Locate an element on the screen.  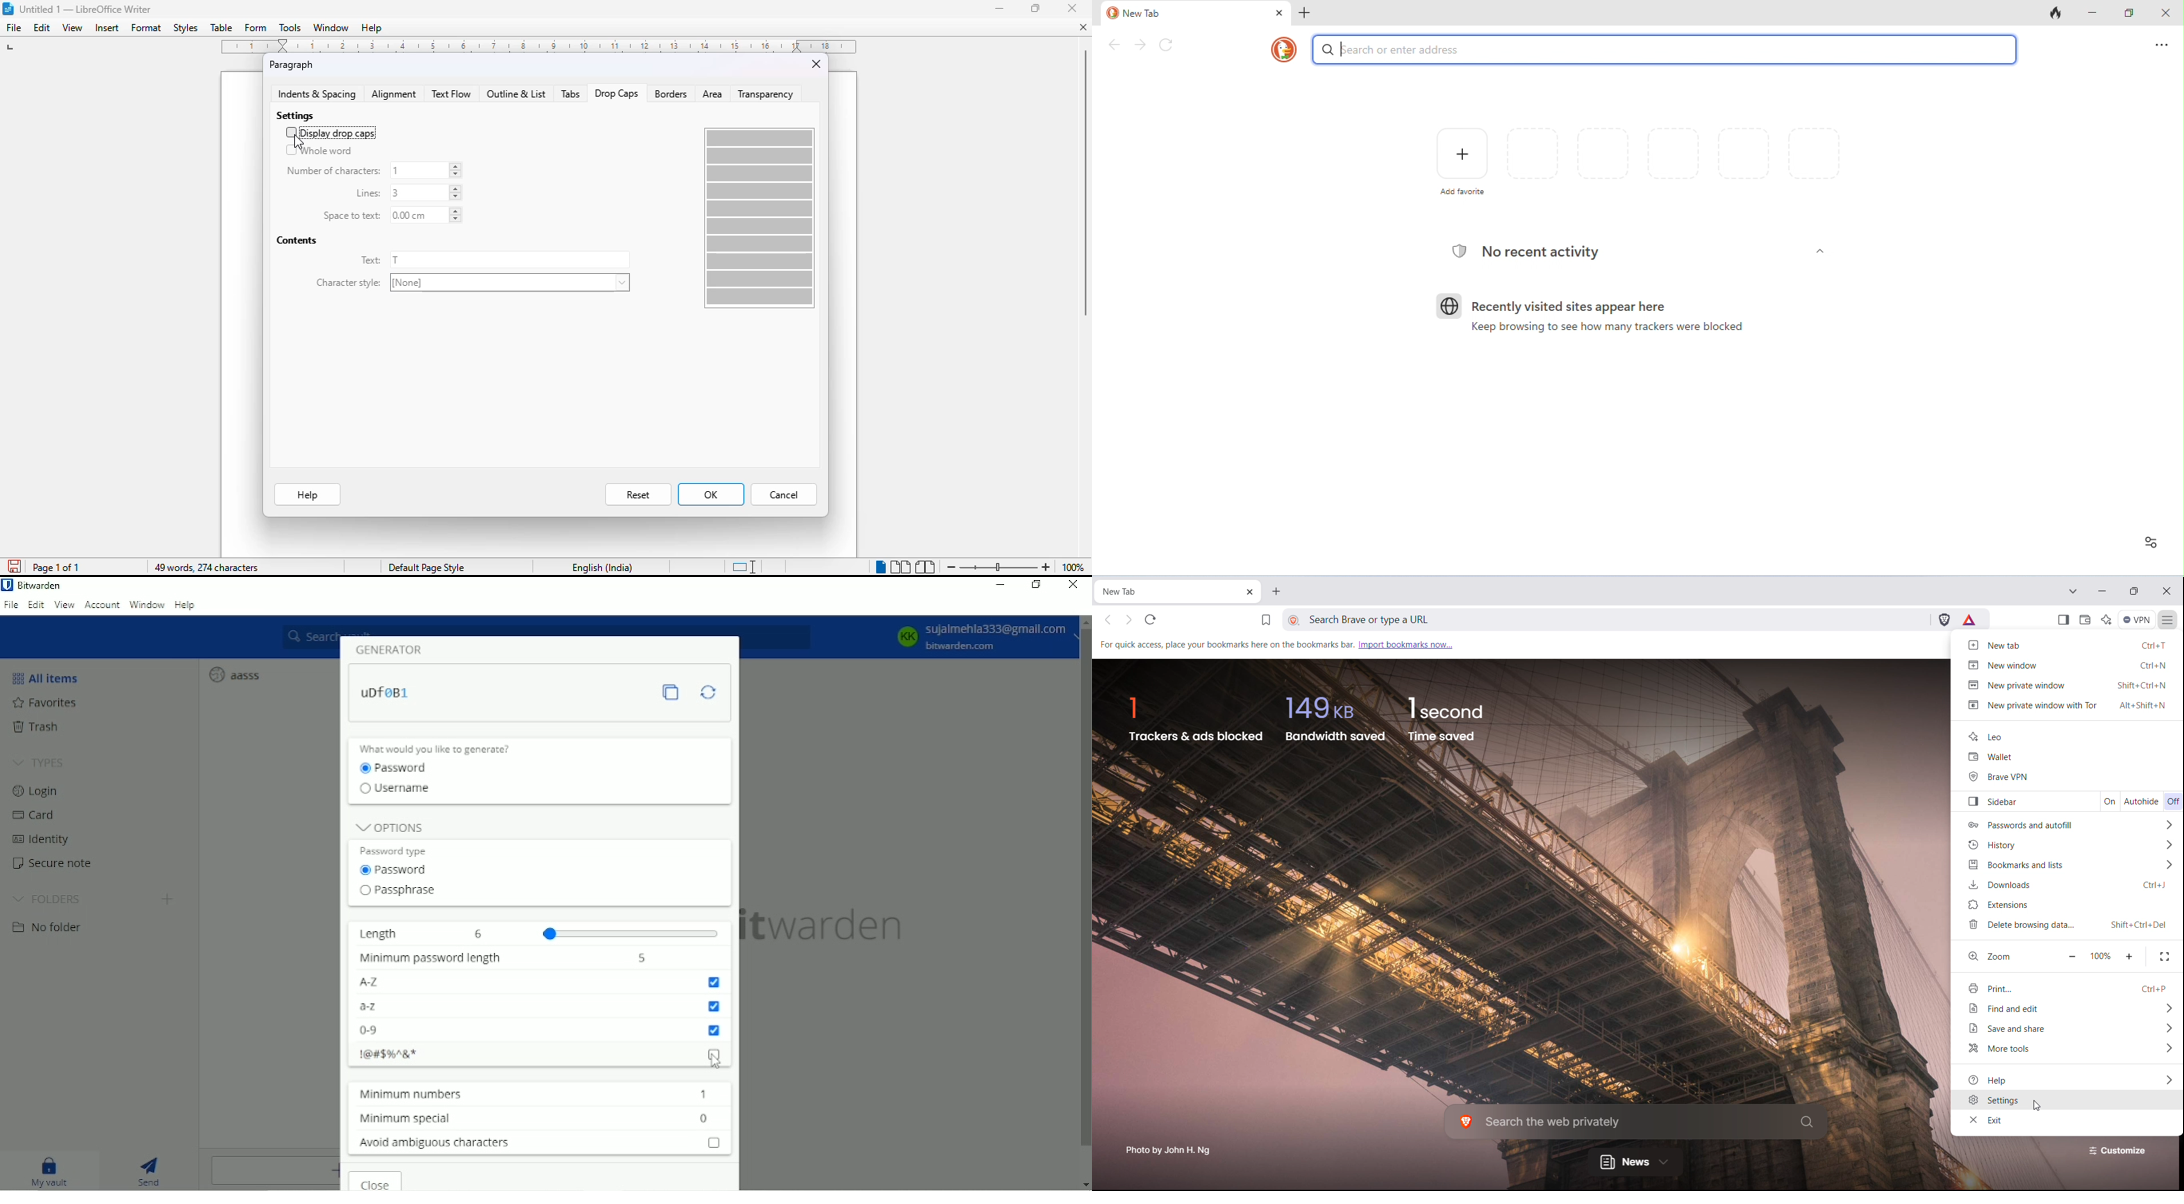
reset is located at coordinates (637, 495).